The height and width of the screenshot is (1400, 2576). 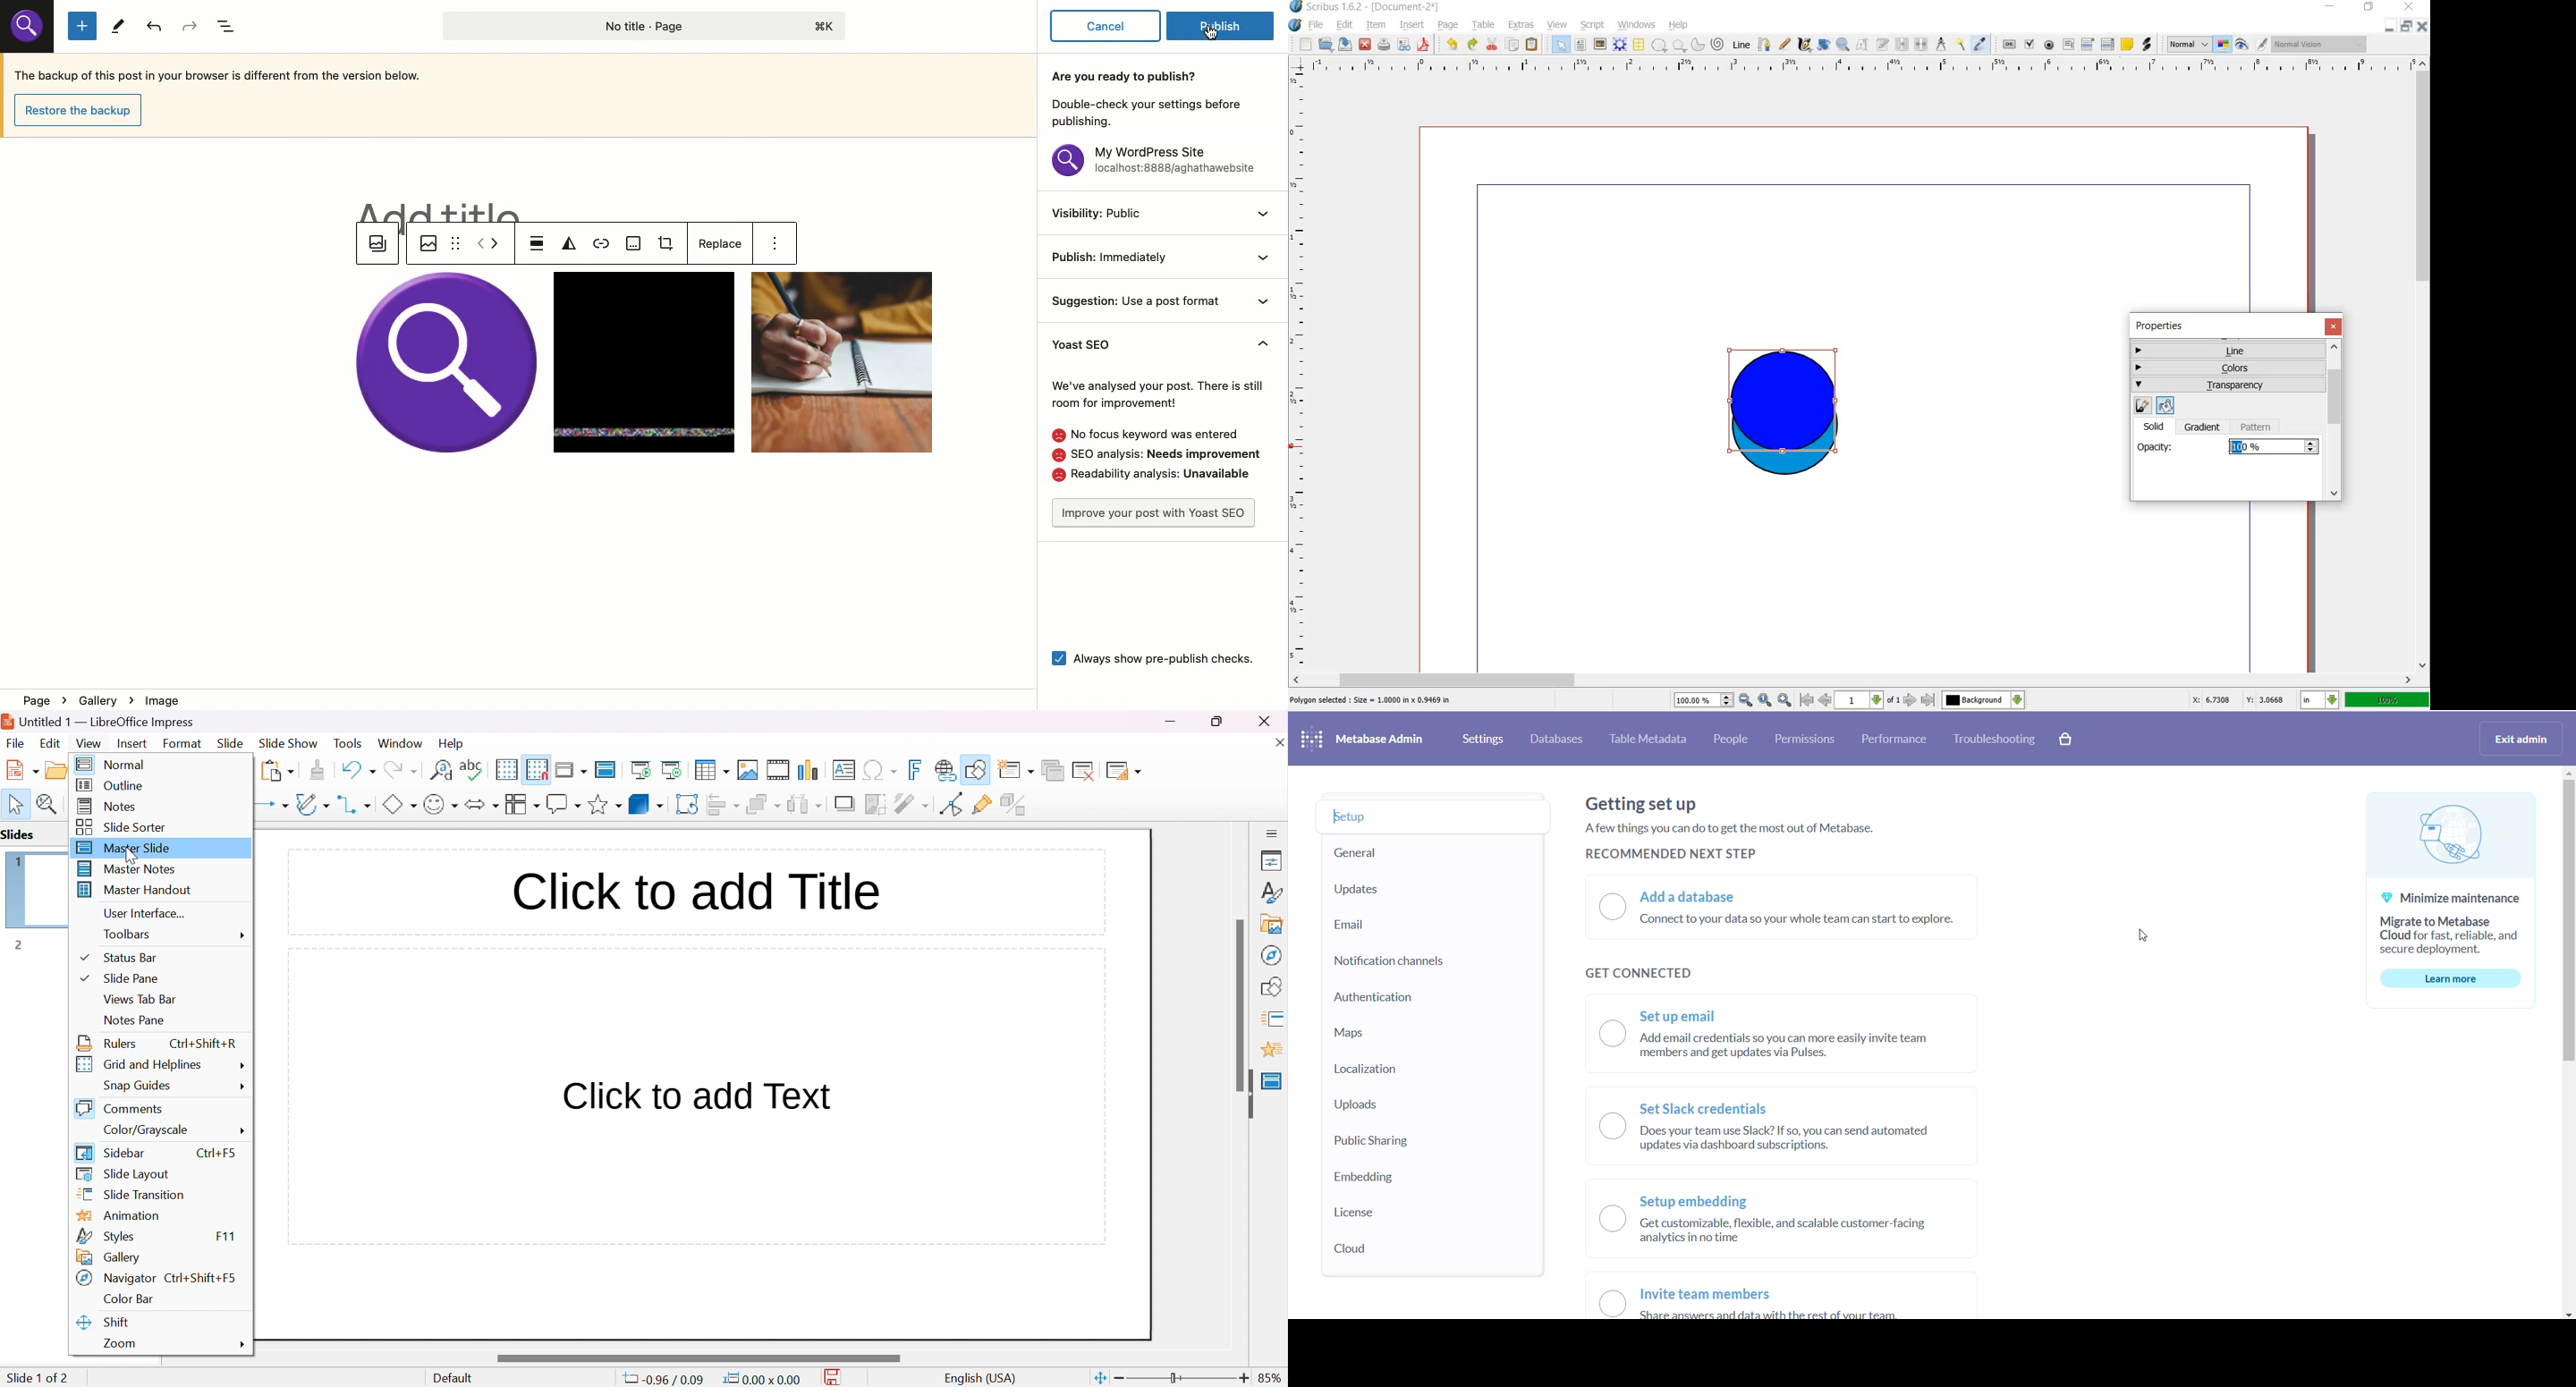 What do you see at coordinates (109, 785) in the screenshot?
I see `outline` at bounding box center [109, 785].